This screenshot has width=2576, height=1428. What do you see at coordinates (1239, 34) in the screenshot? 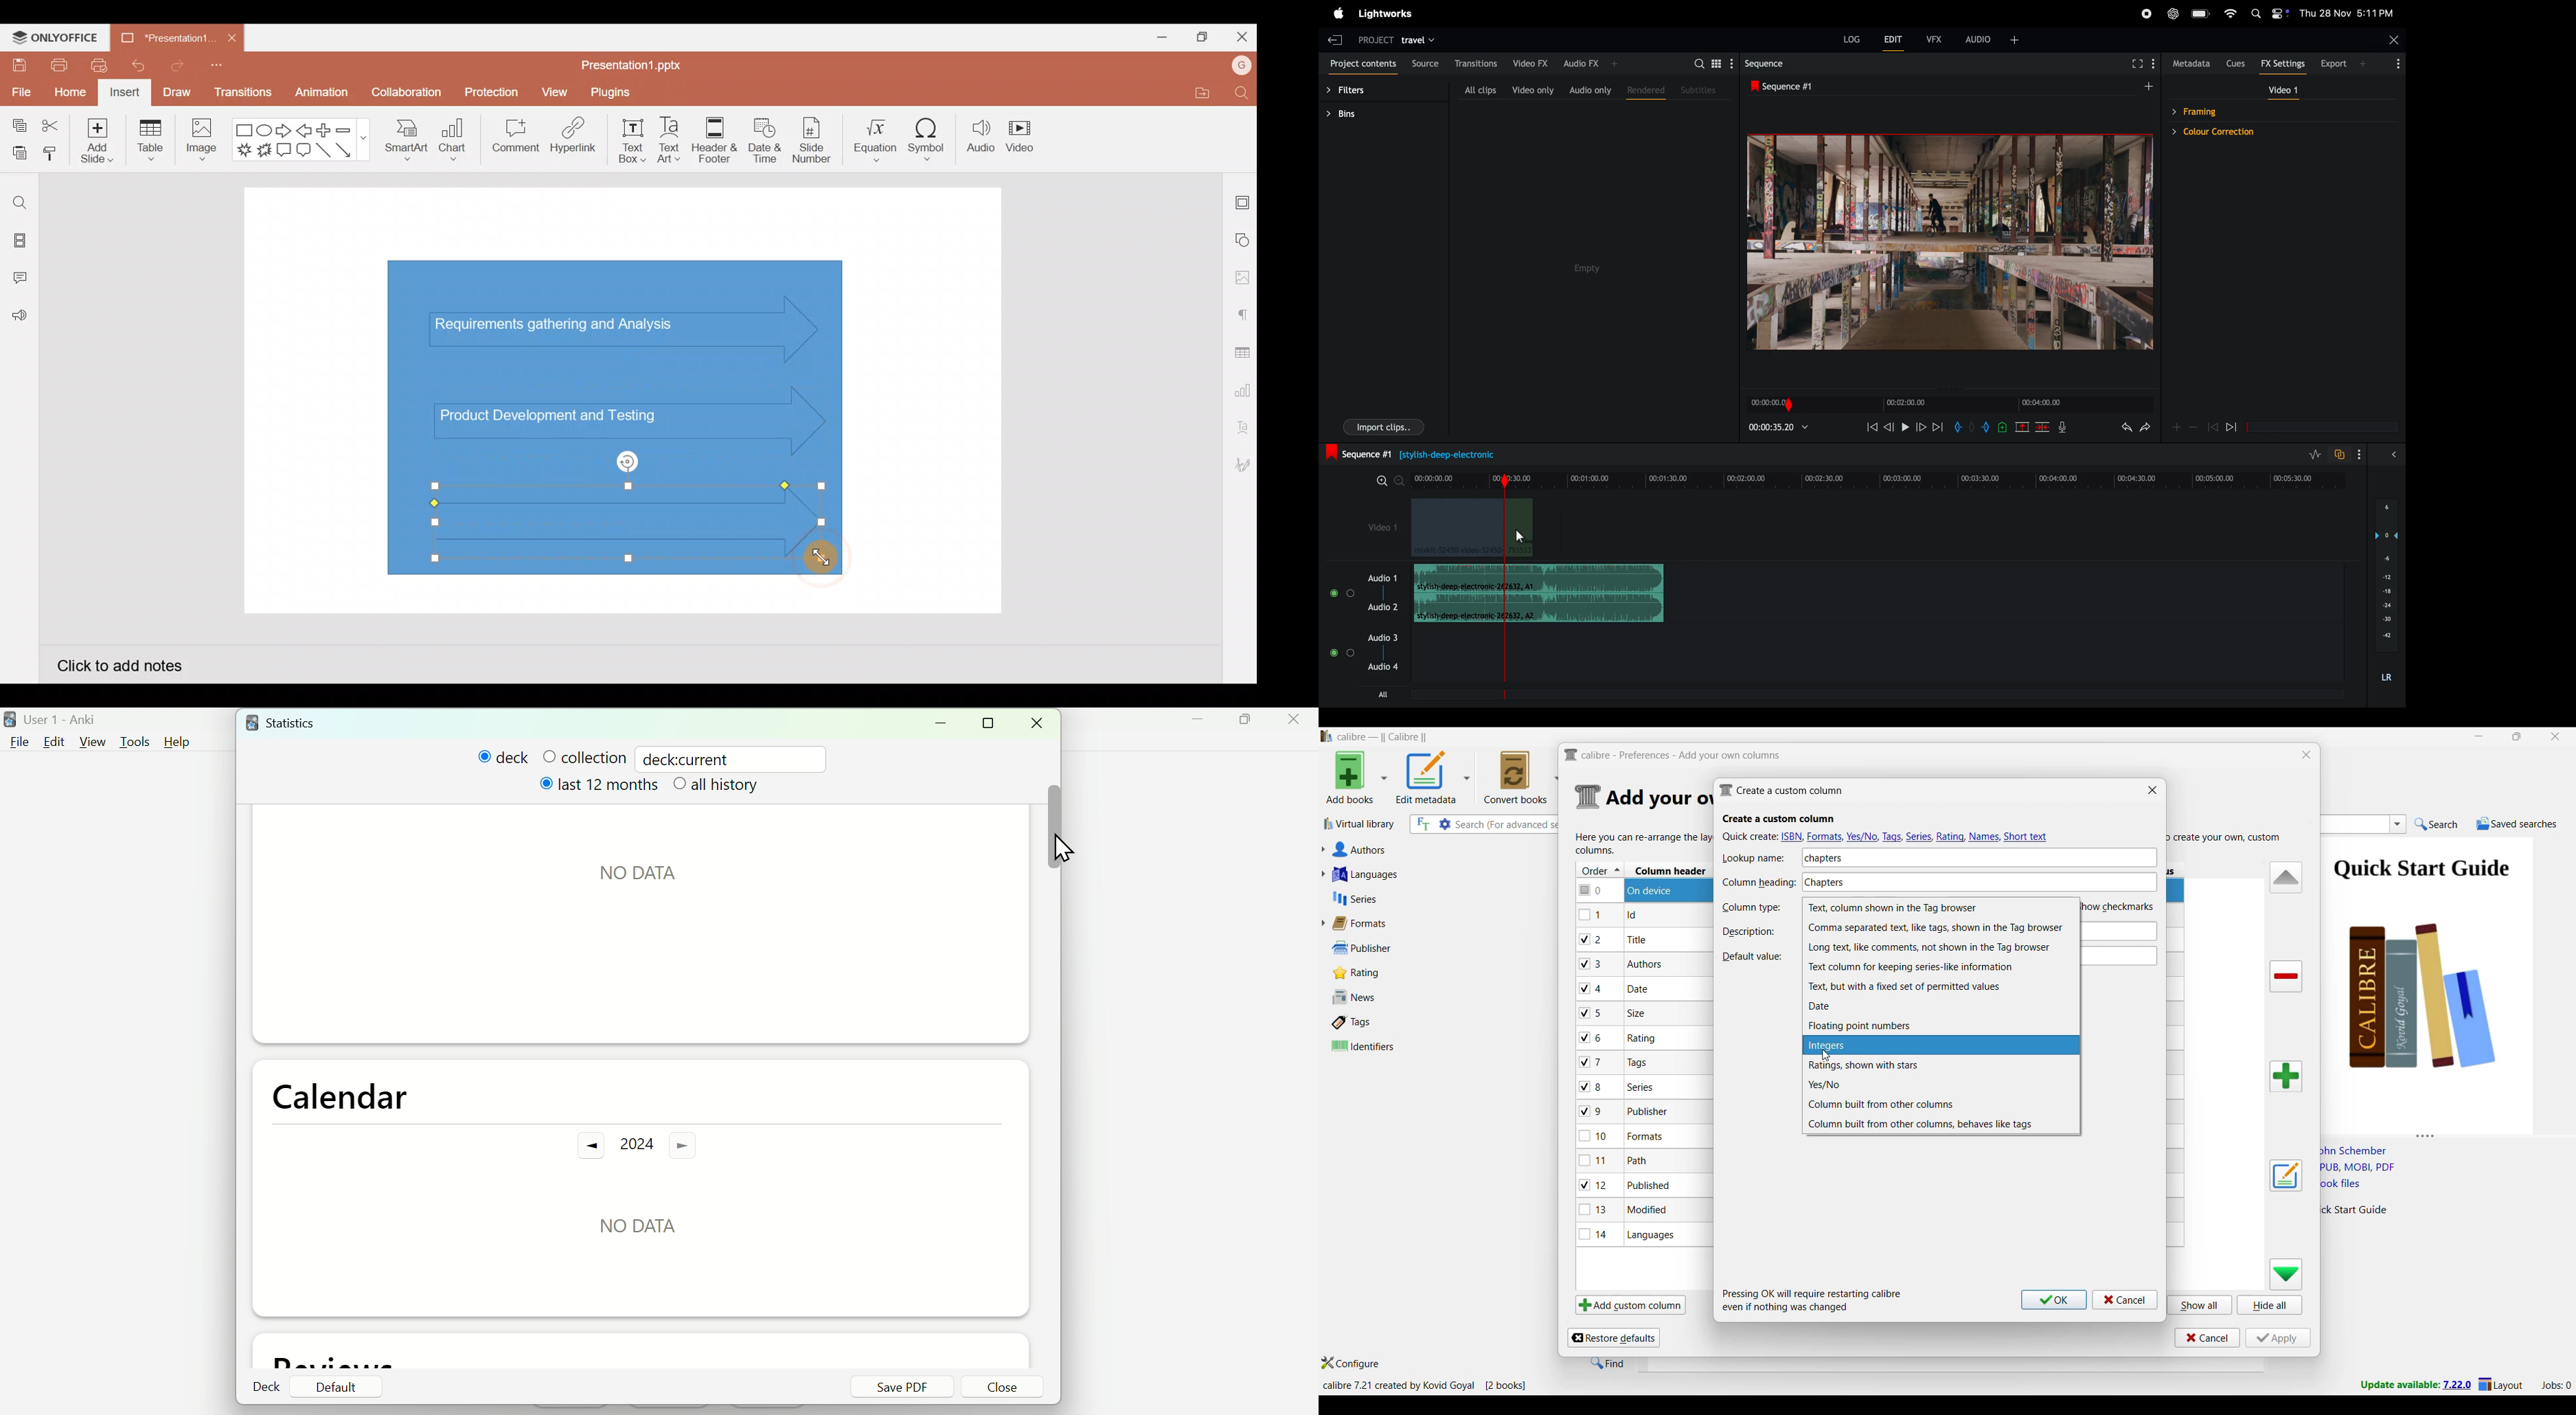
I see `Close` at bounding box center [1239, 34].